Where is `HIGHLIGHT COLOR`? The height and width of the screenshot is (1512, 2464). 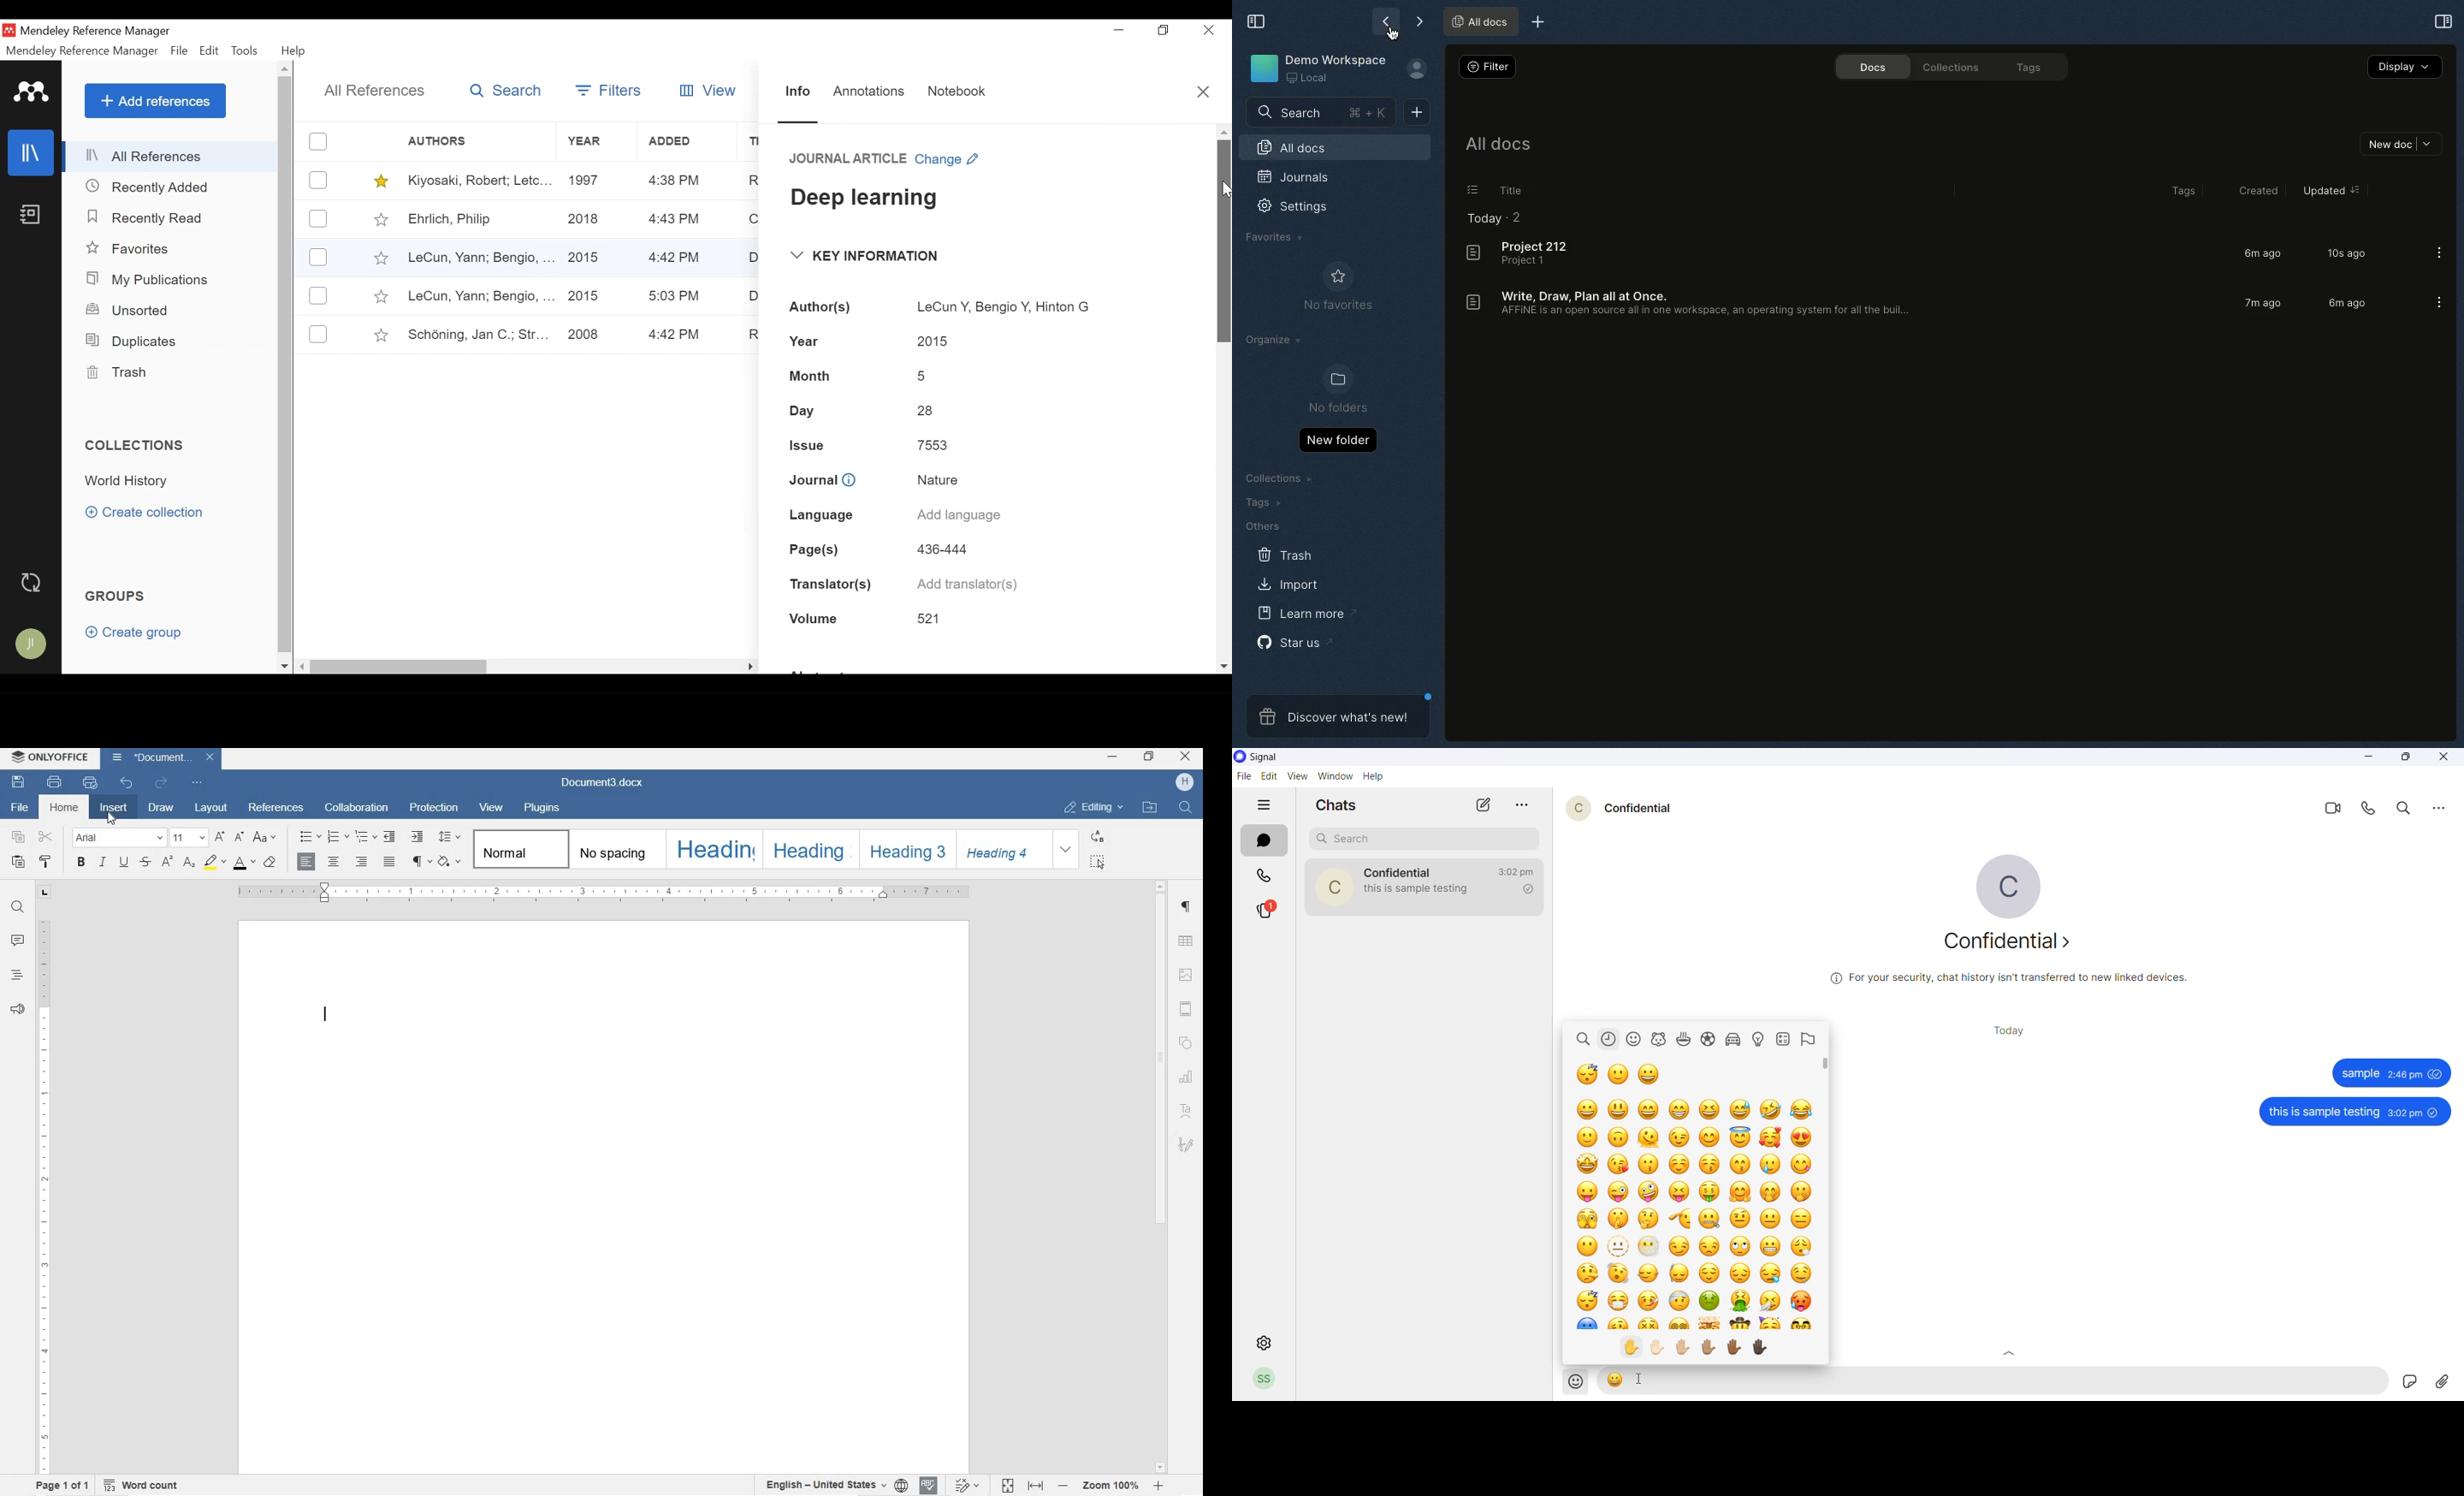
HIGHLIGHT COLOR is located at coordinates (216, 863).